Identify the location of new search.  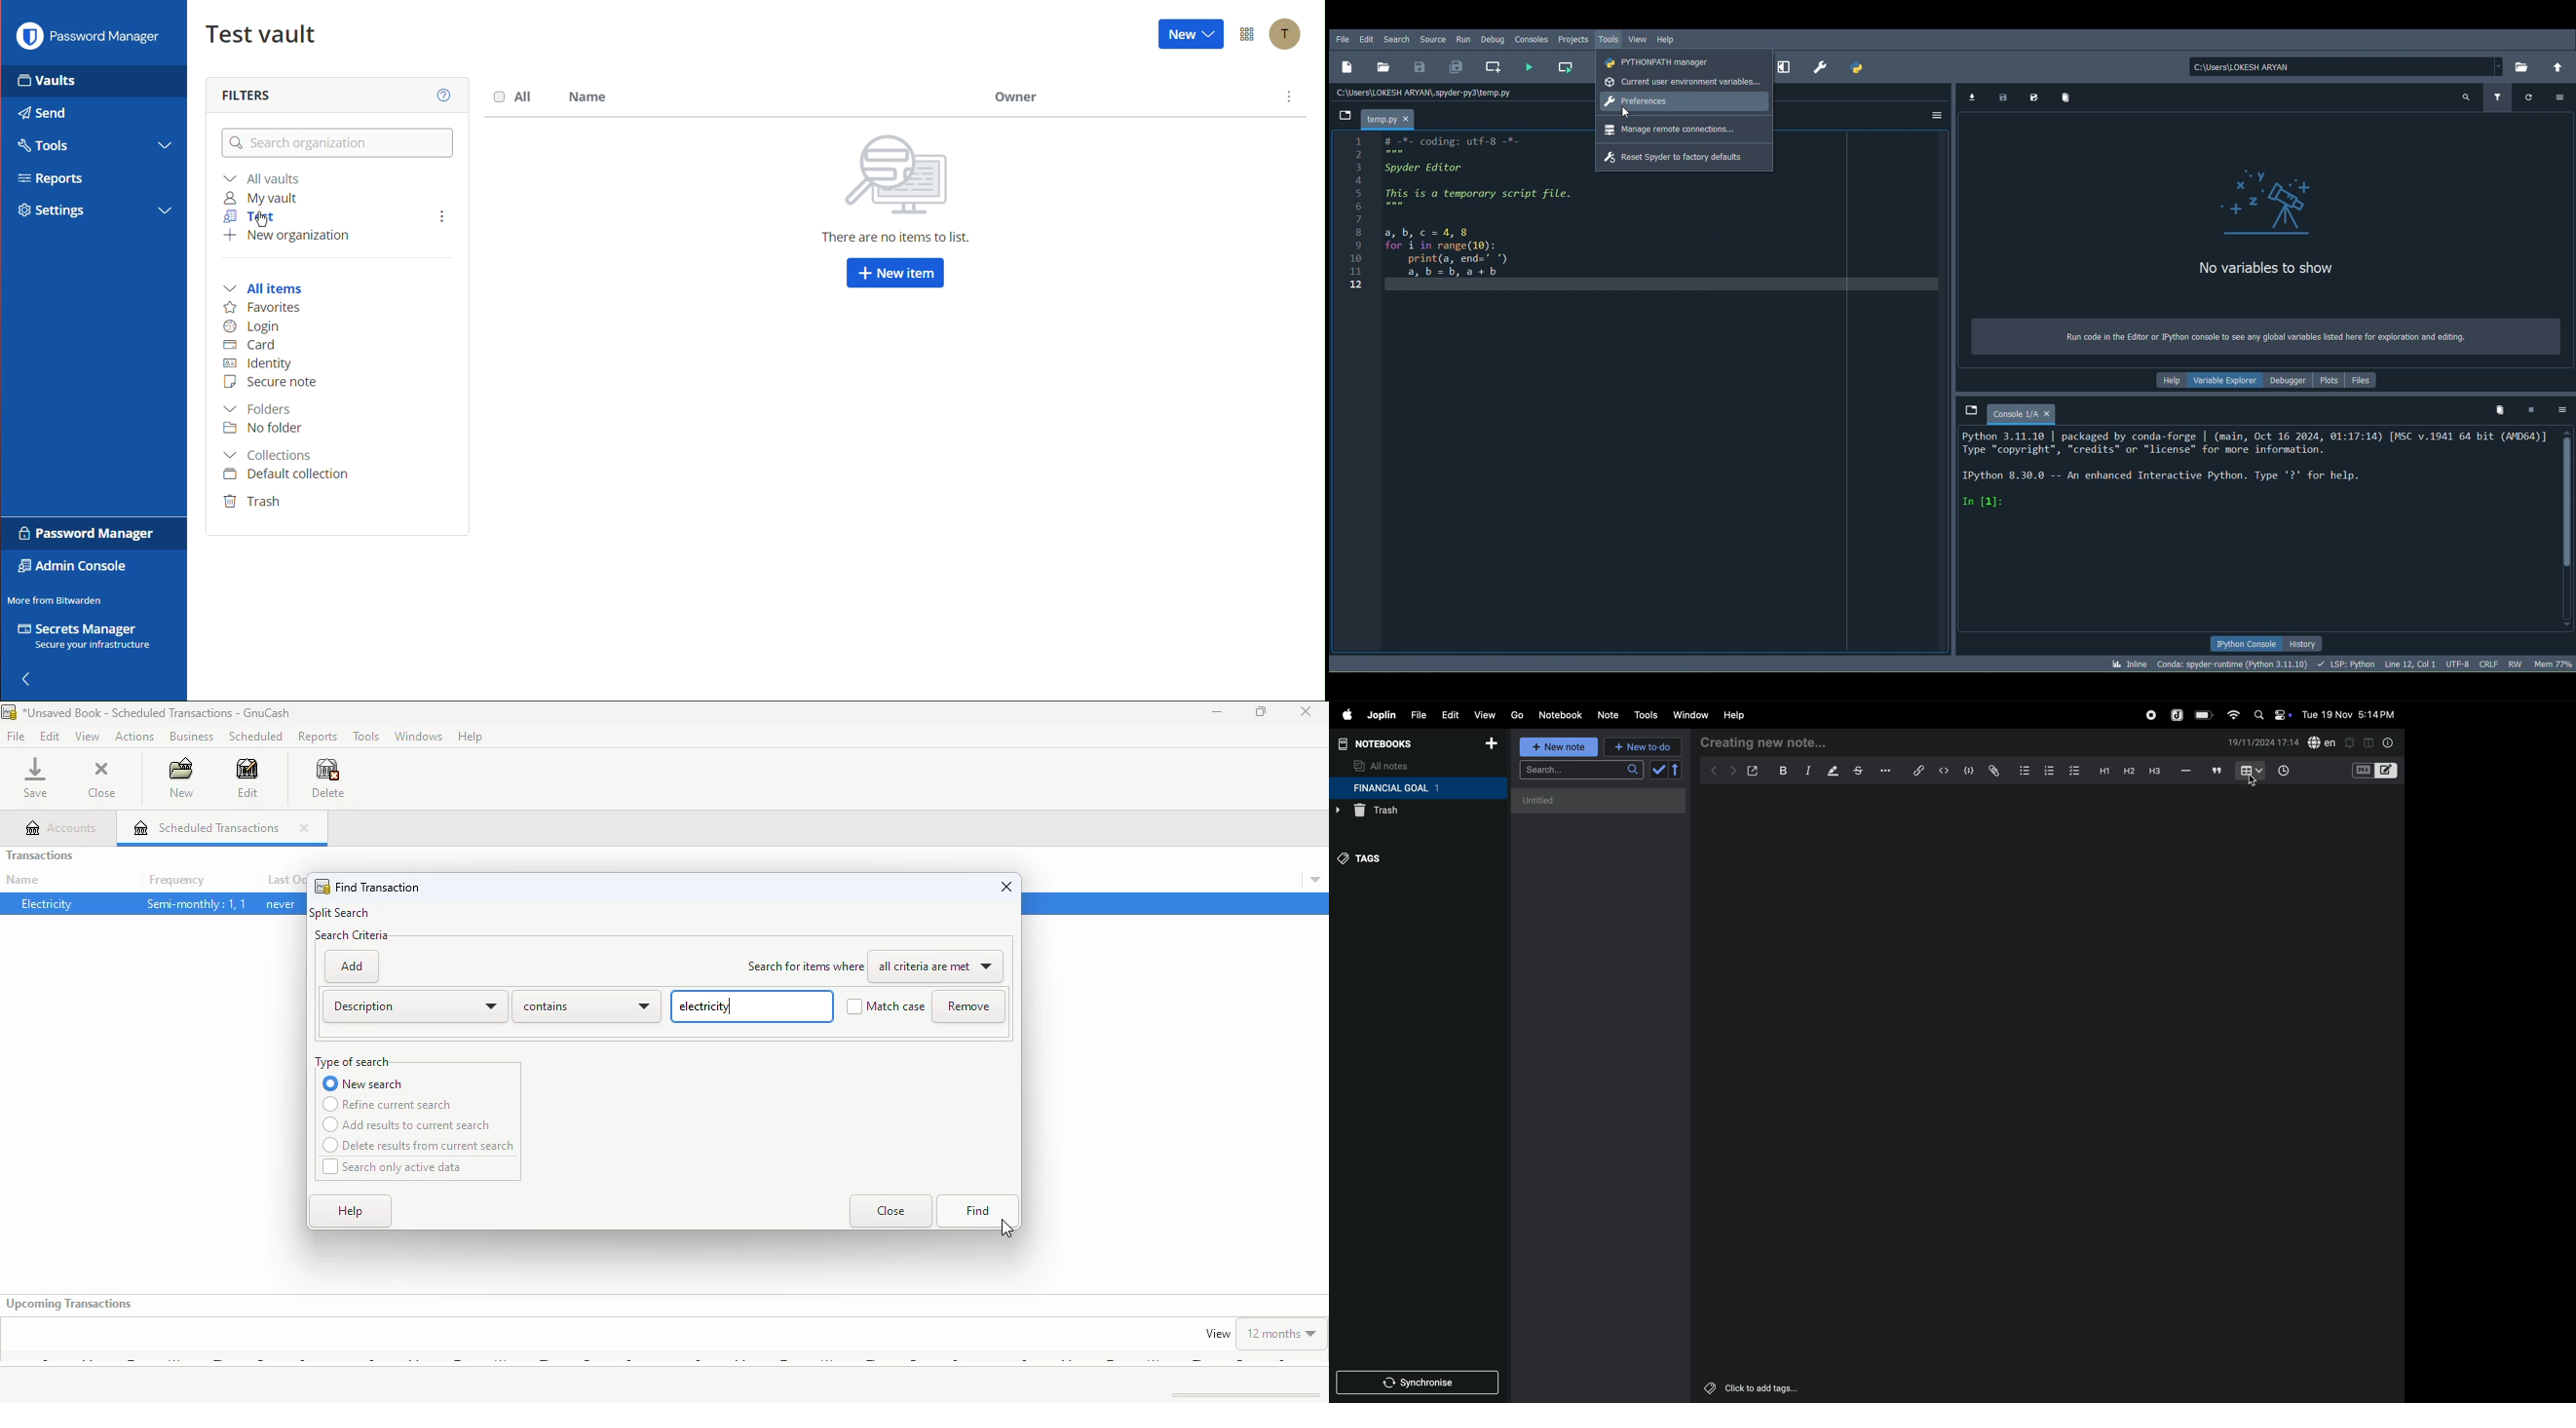
(363, 1083).